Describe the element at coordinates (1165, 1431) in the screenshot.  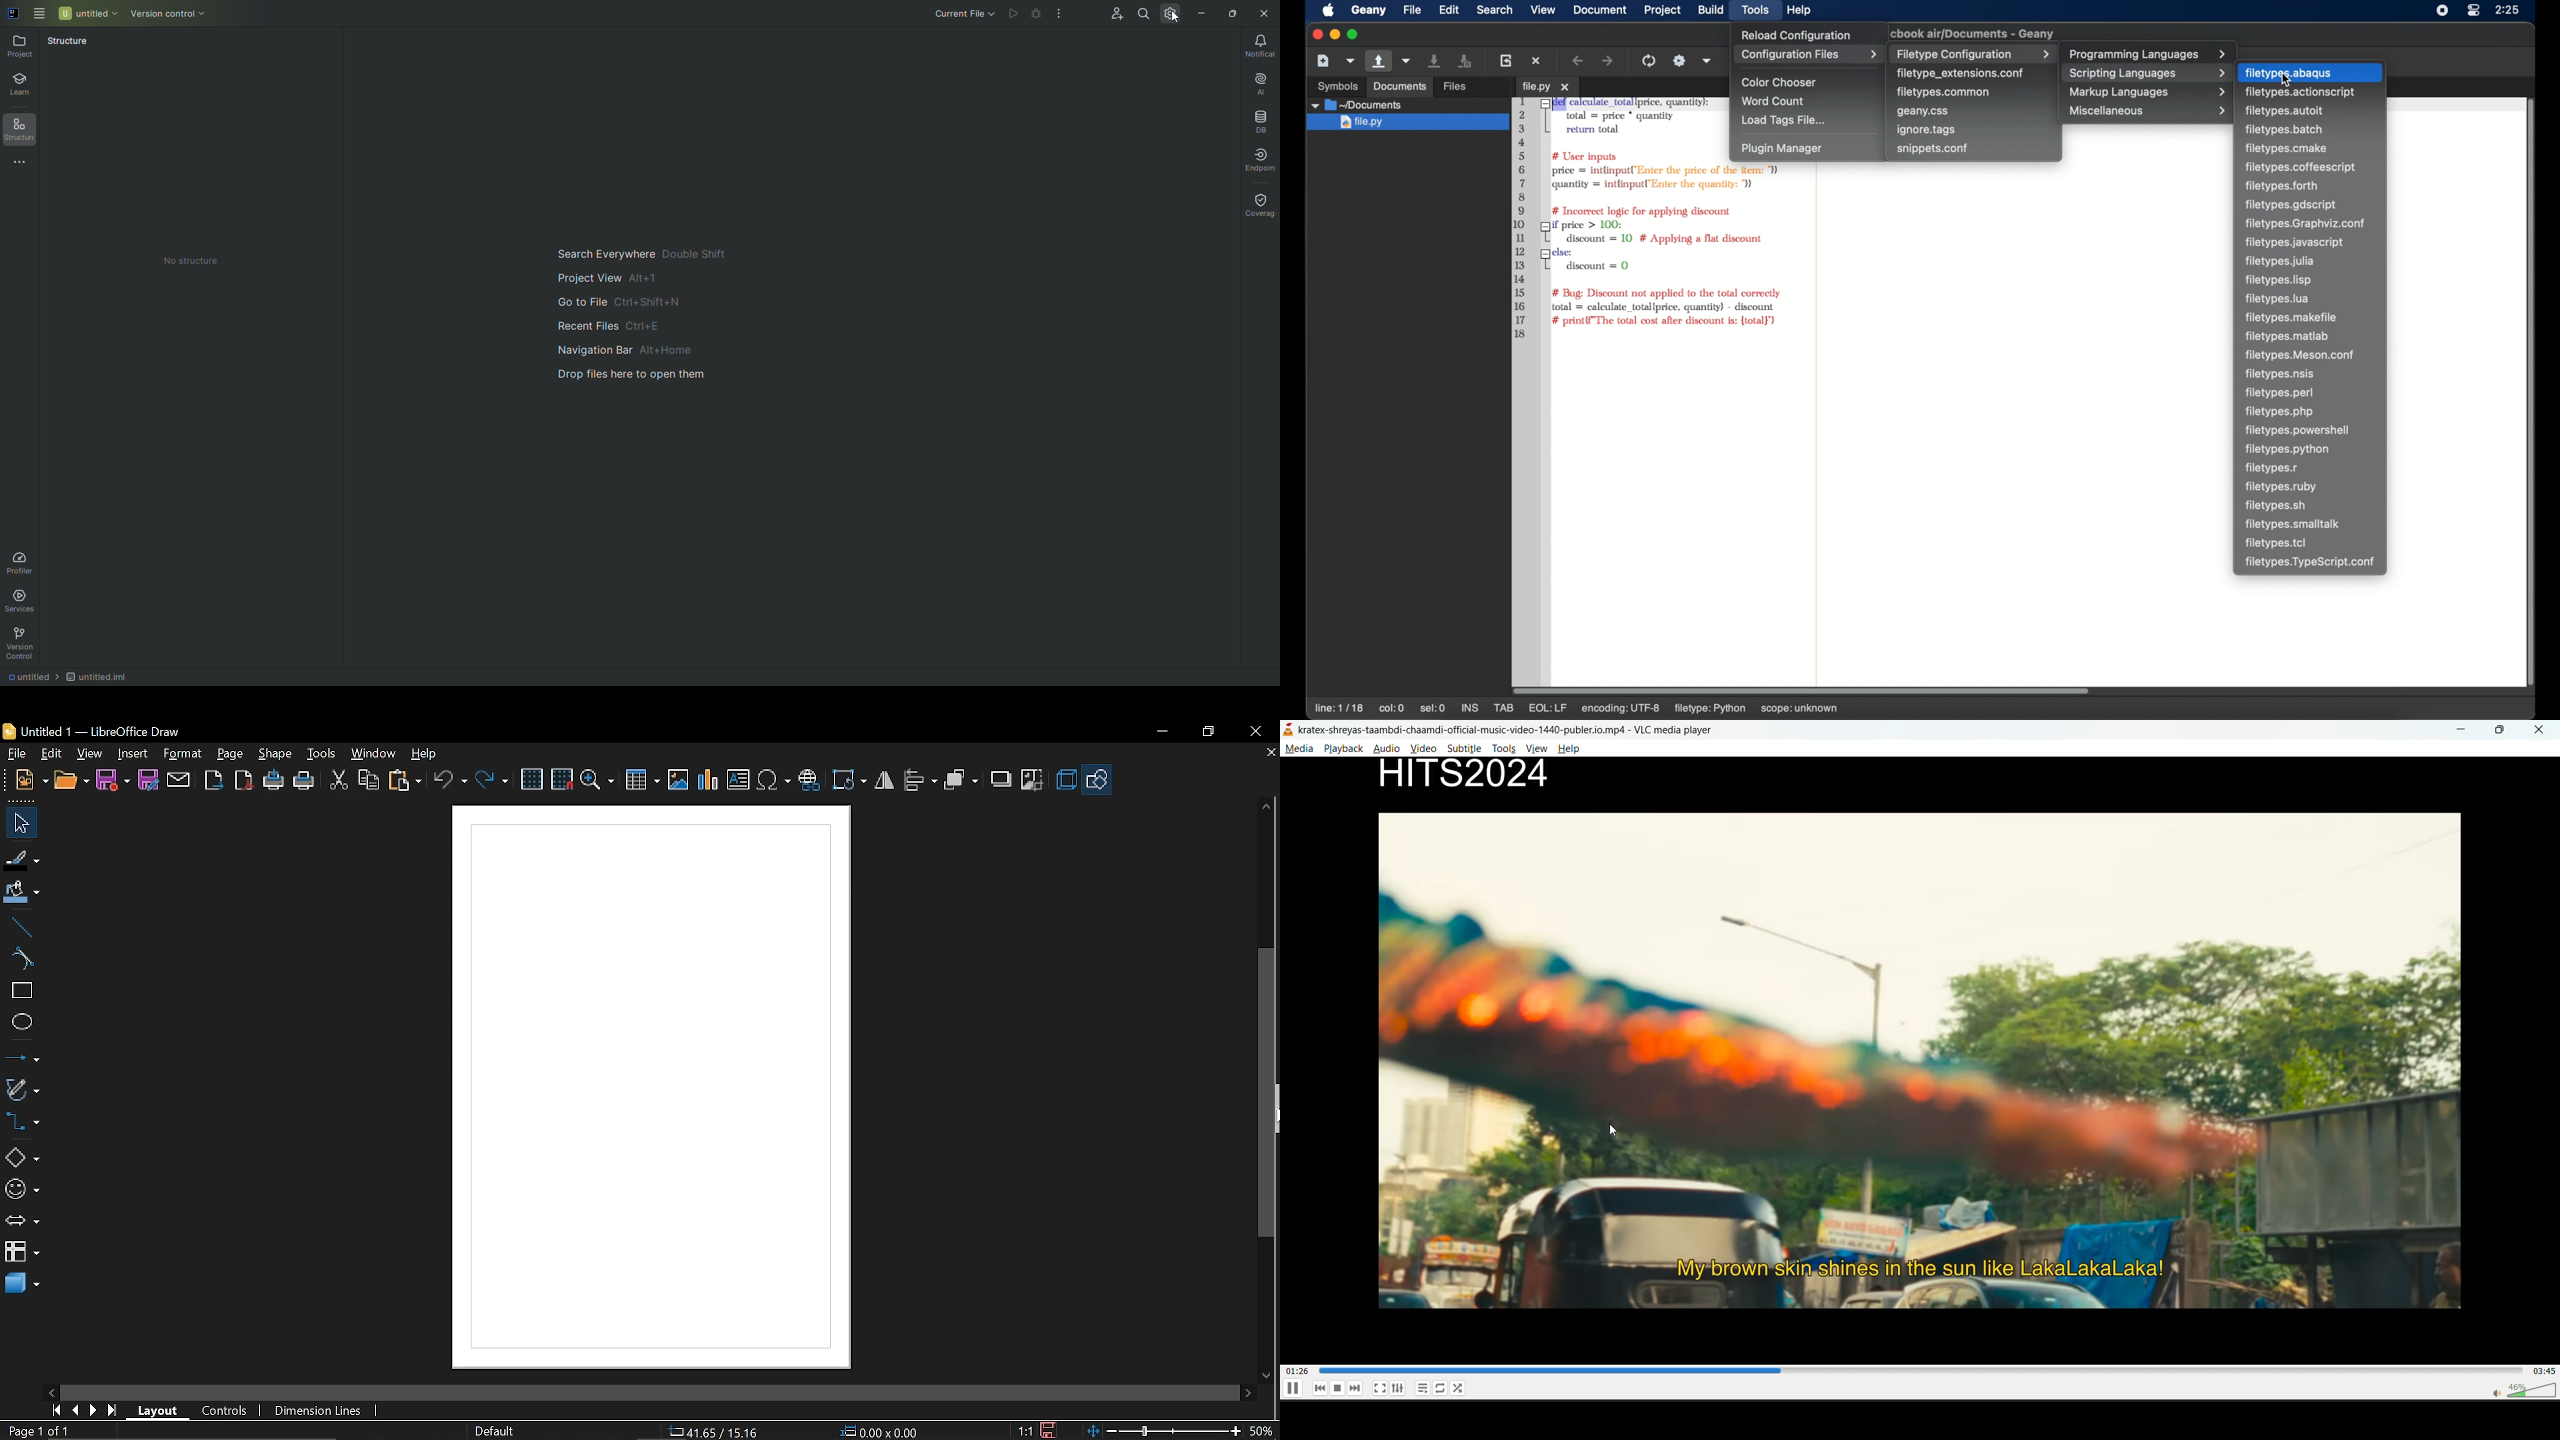
I see `change zoom` at that location.